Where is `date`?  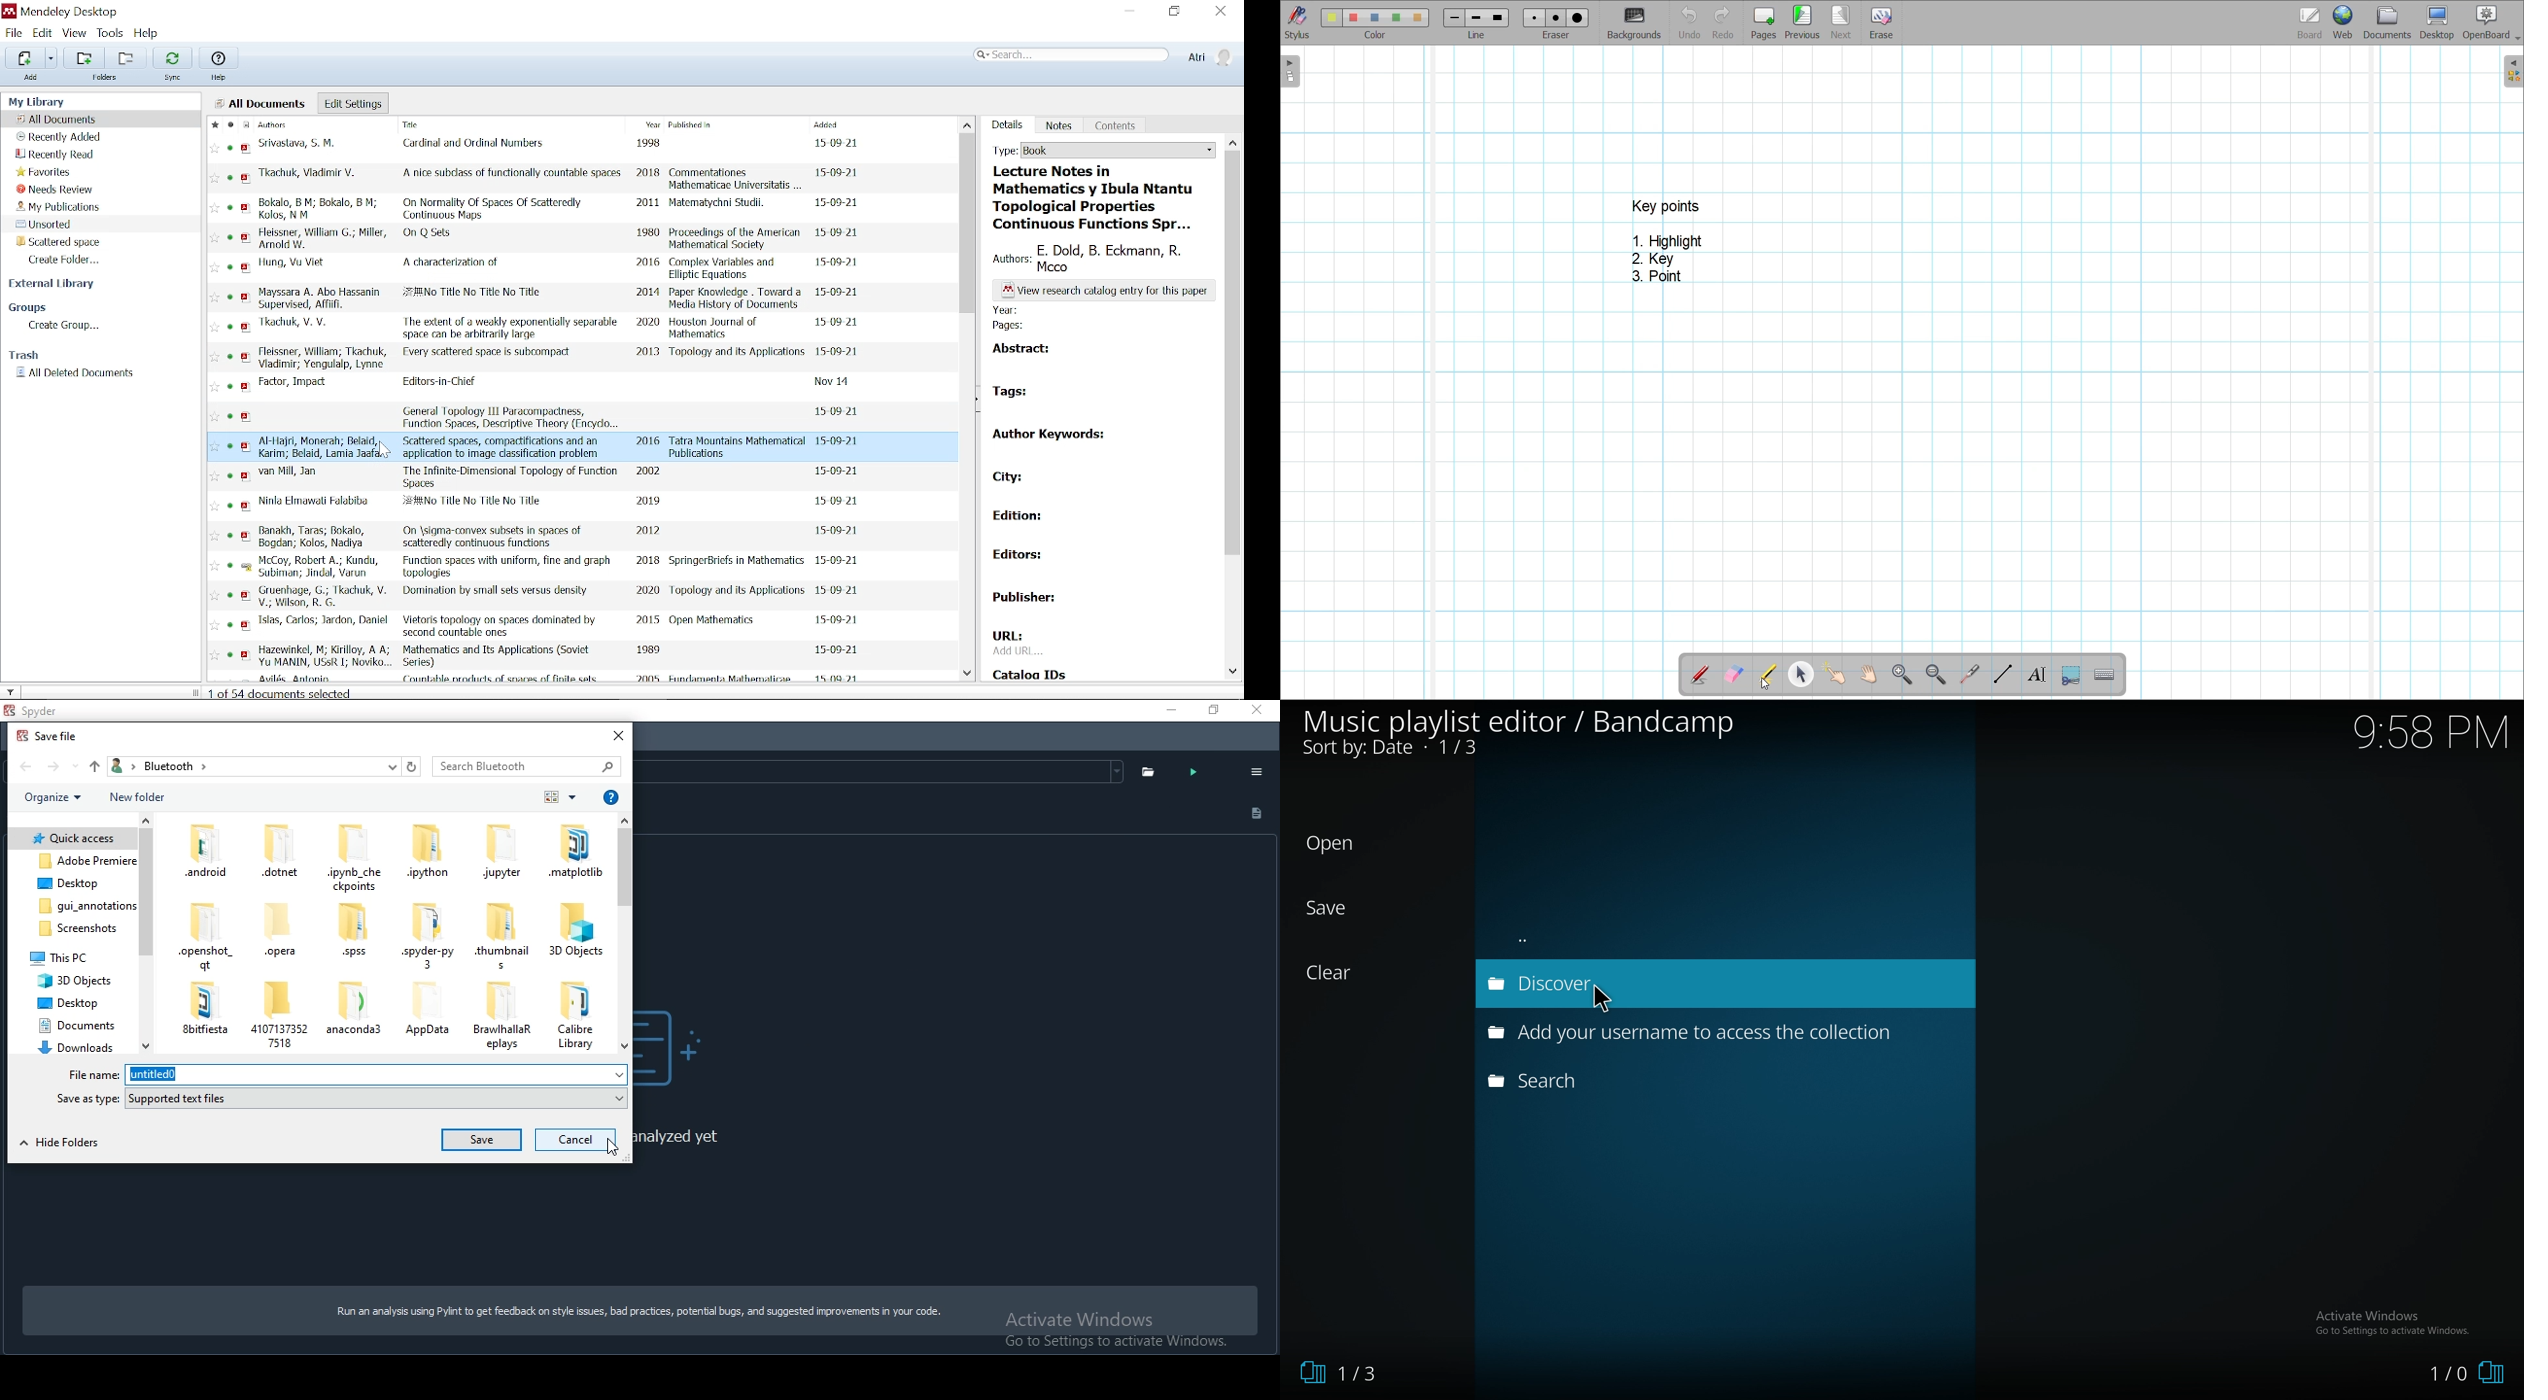 date is located at coordinates (836, 143).